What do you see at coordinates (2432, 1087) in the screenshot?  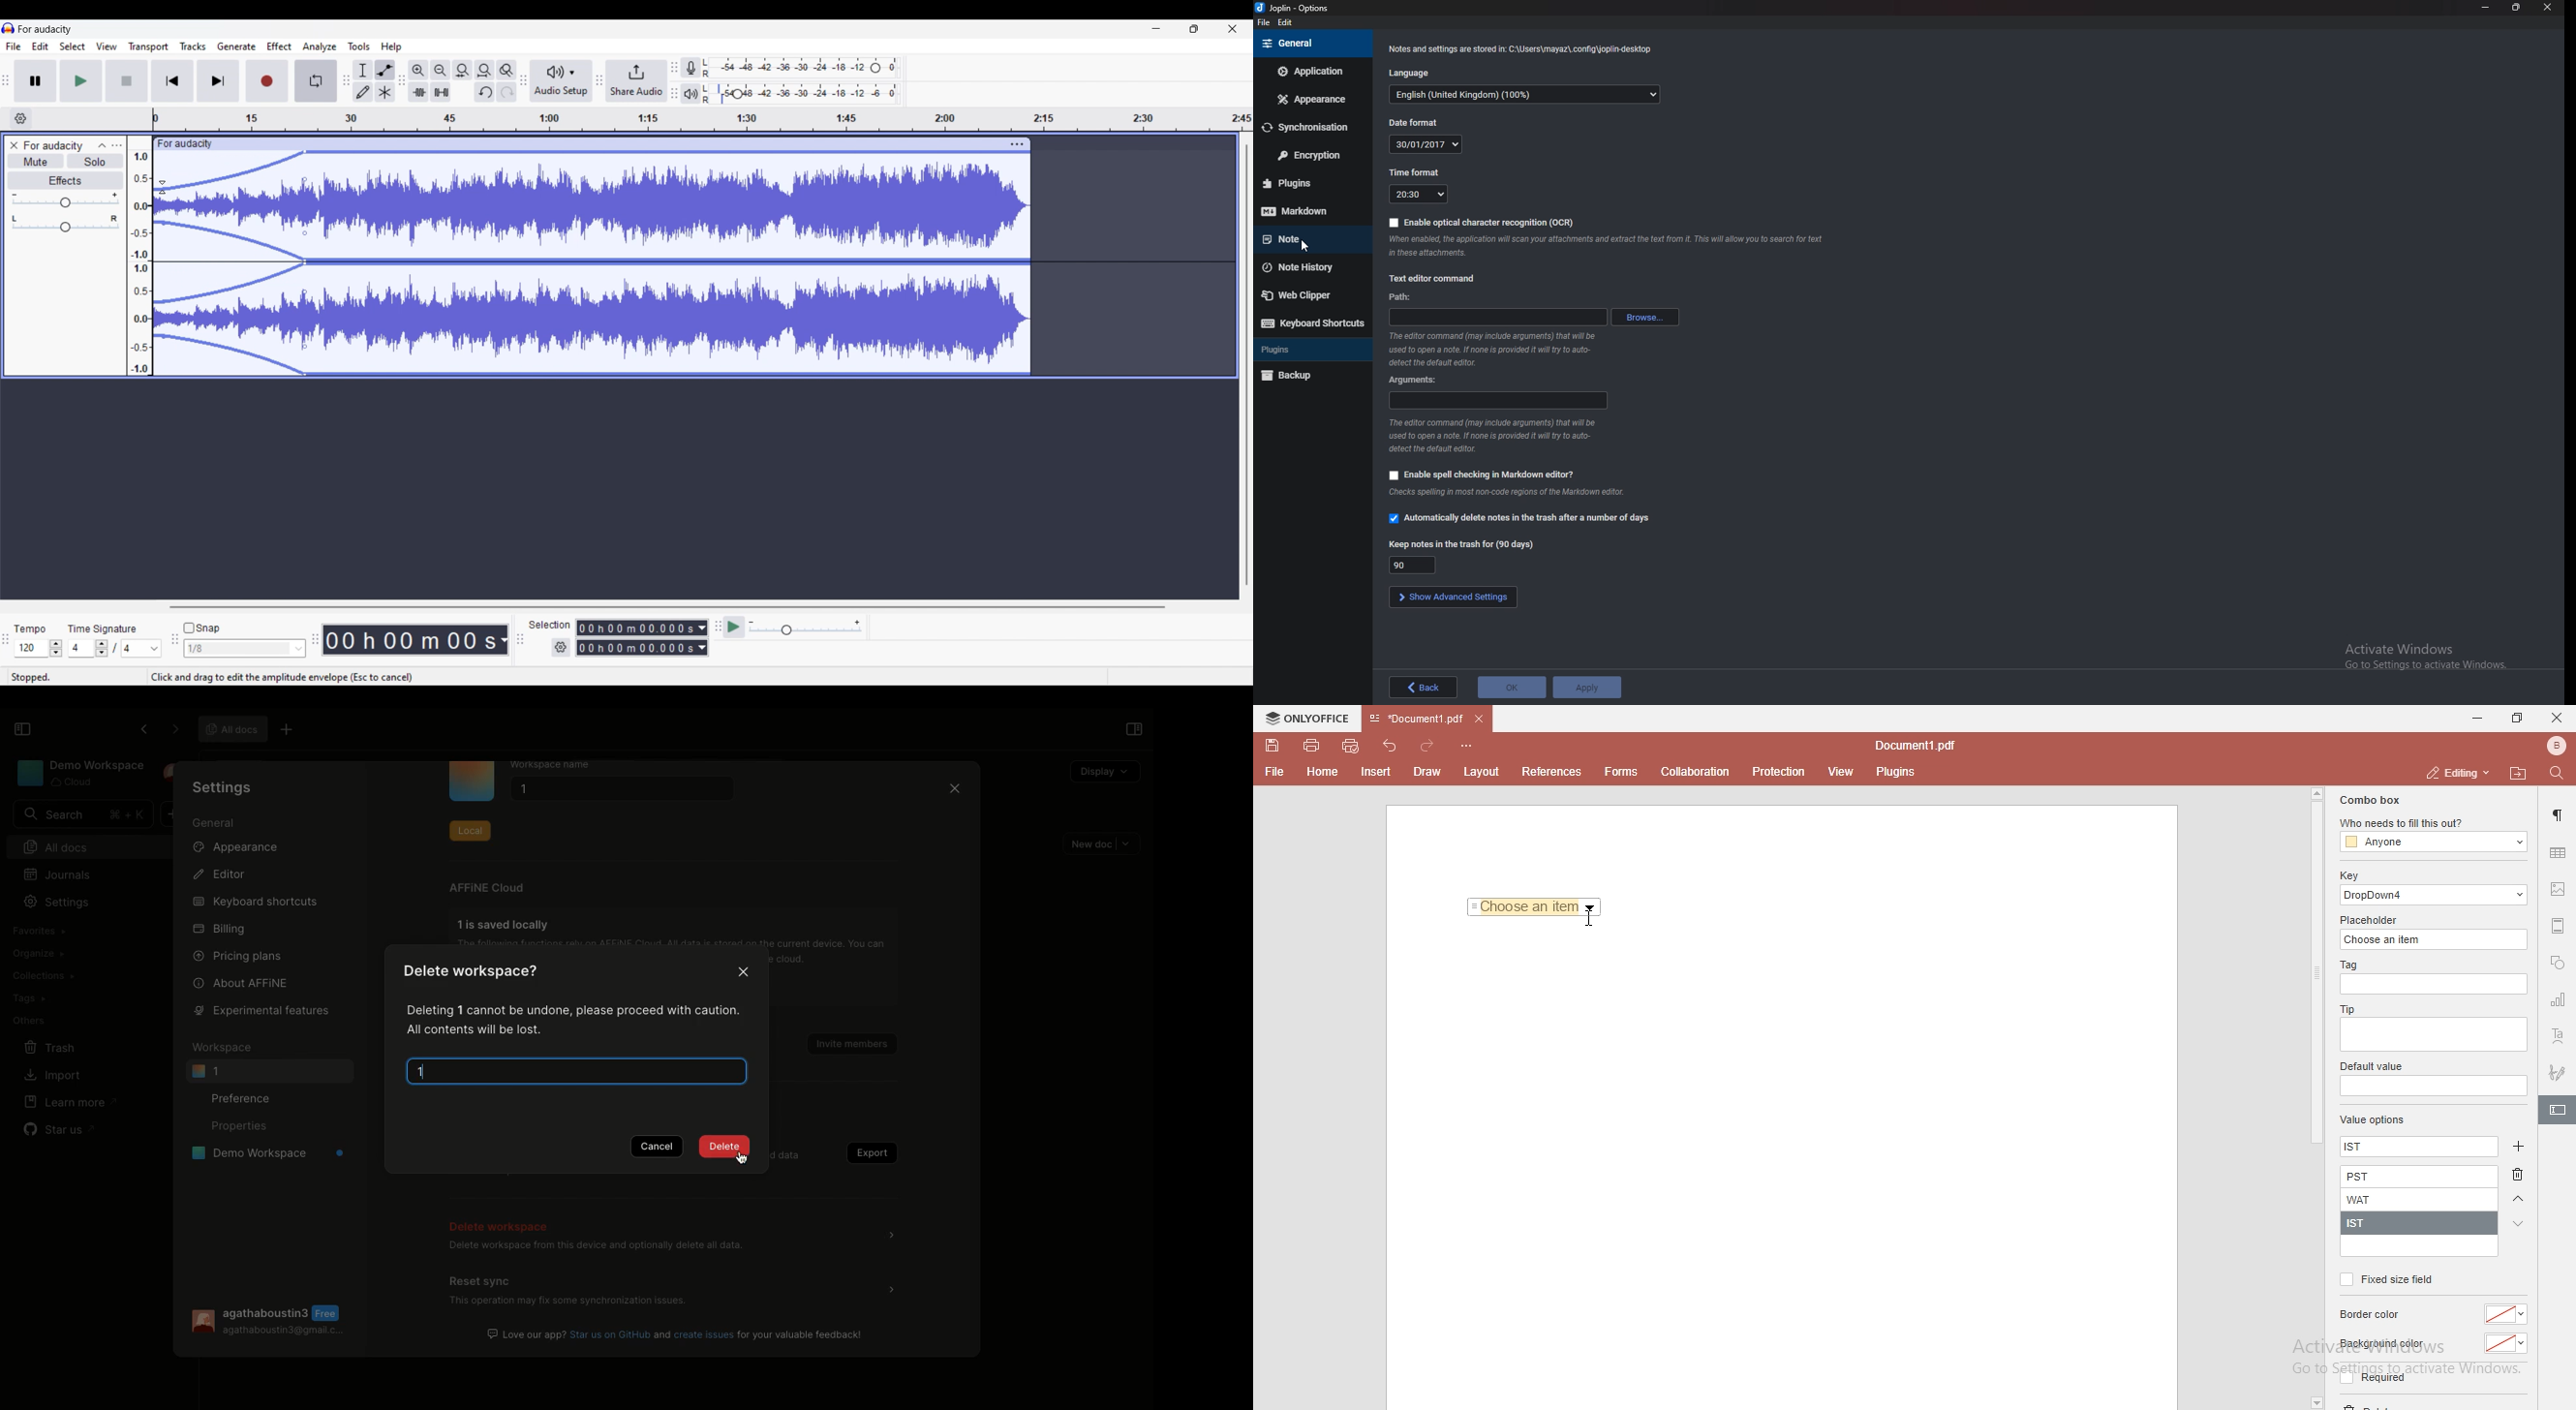 I see `empty box` at bounding box center [2432, 1087].